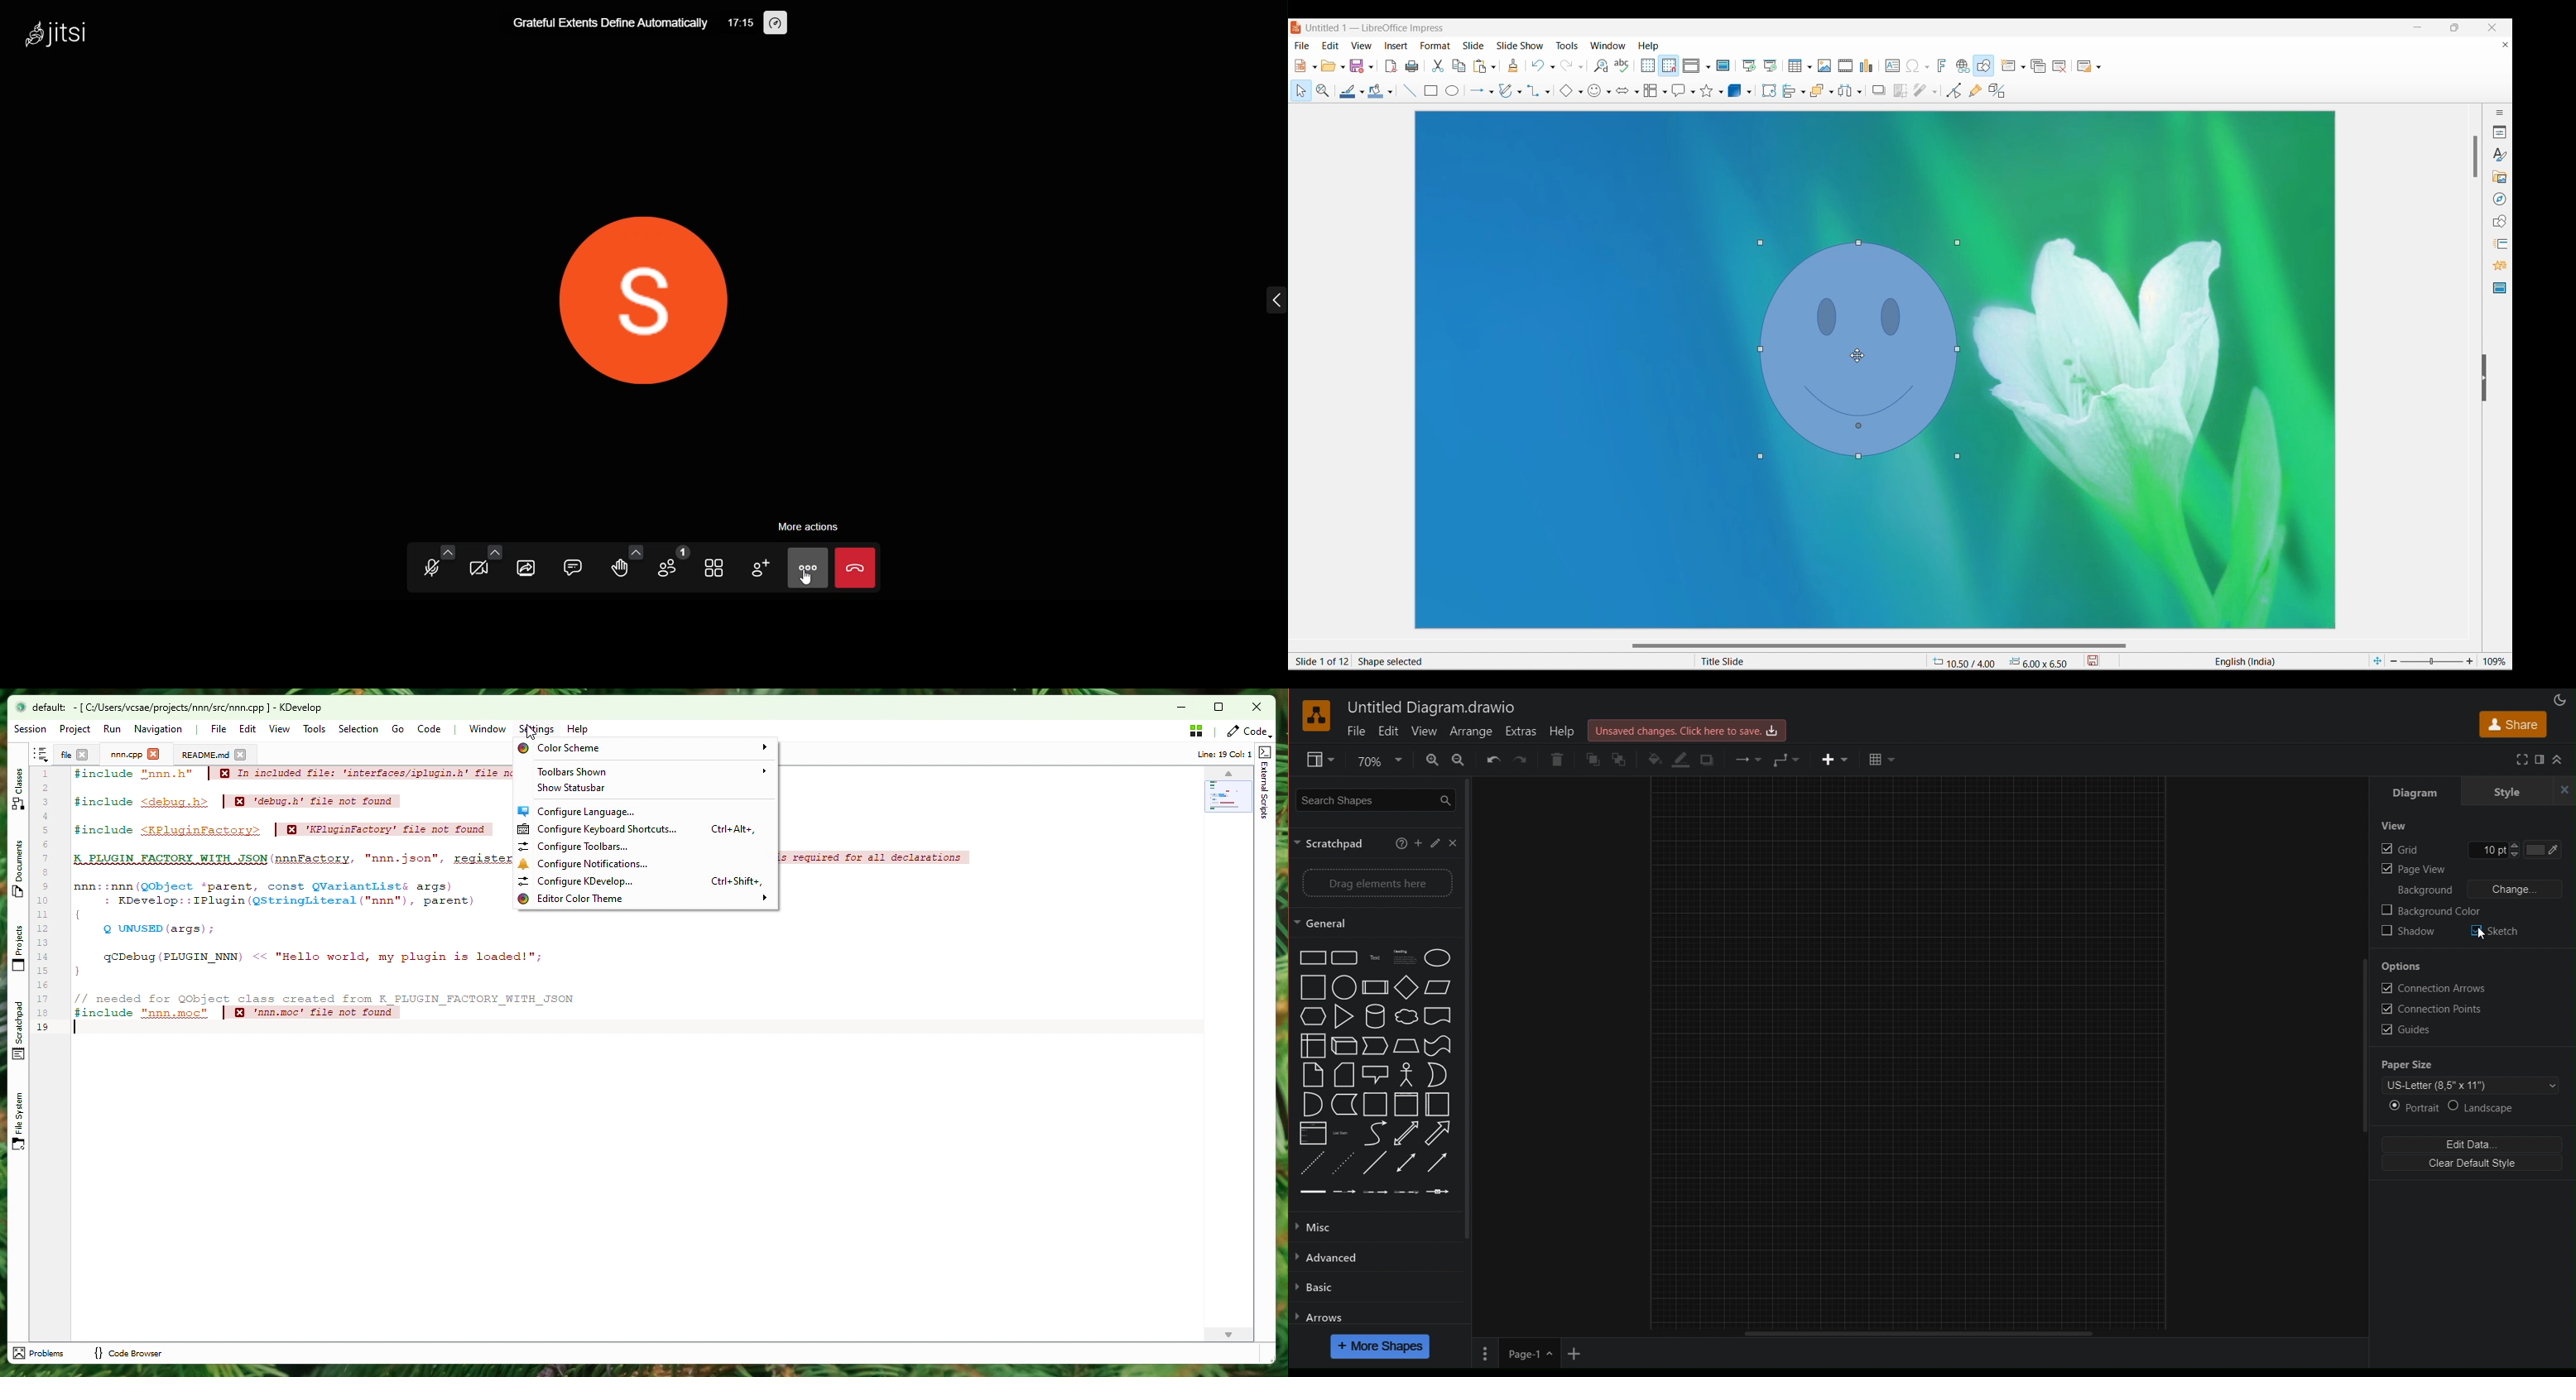 This screenshot has width=2576, height=1400. I want to click on headings, so click(1402, 958).